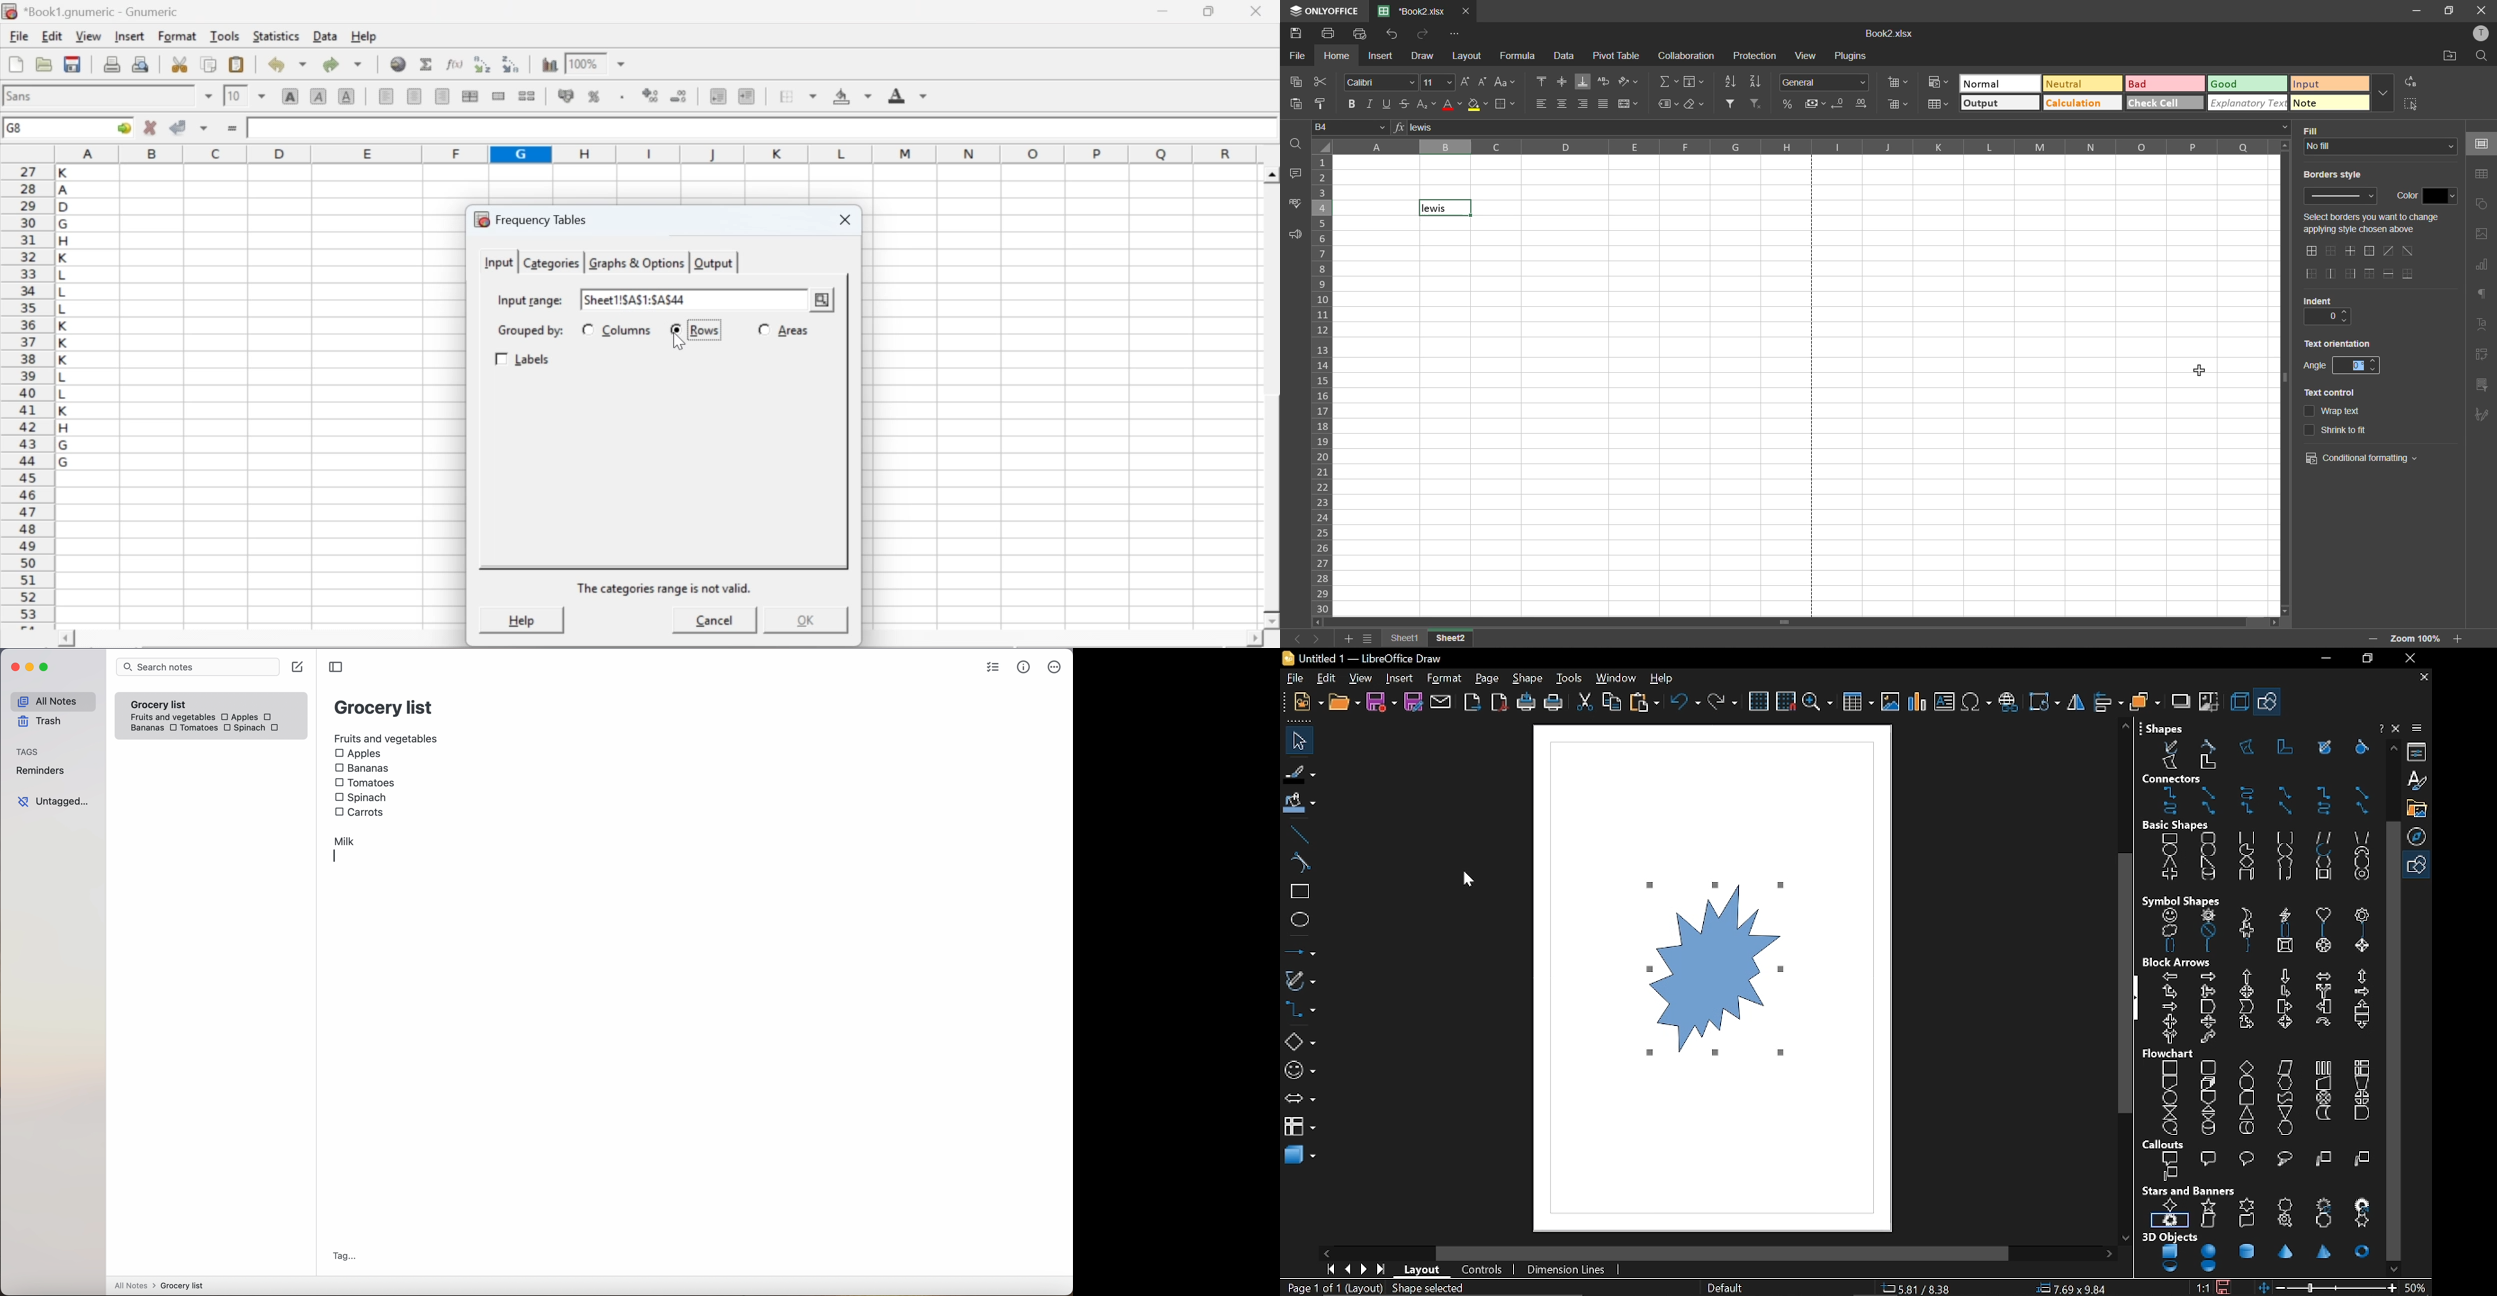  Describe the element at coordinates (592, 96) in the screenshot. I see `format selection as percentage` at that location.